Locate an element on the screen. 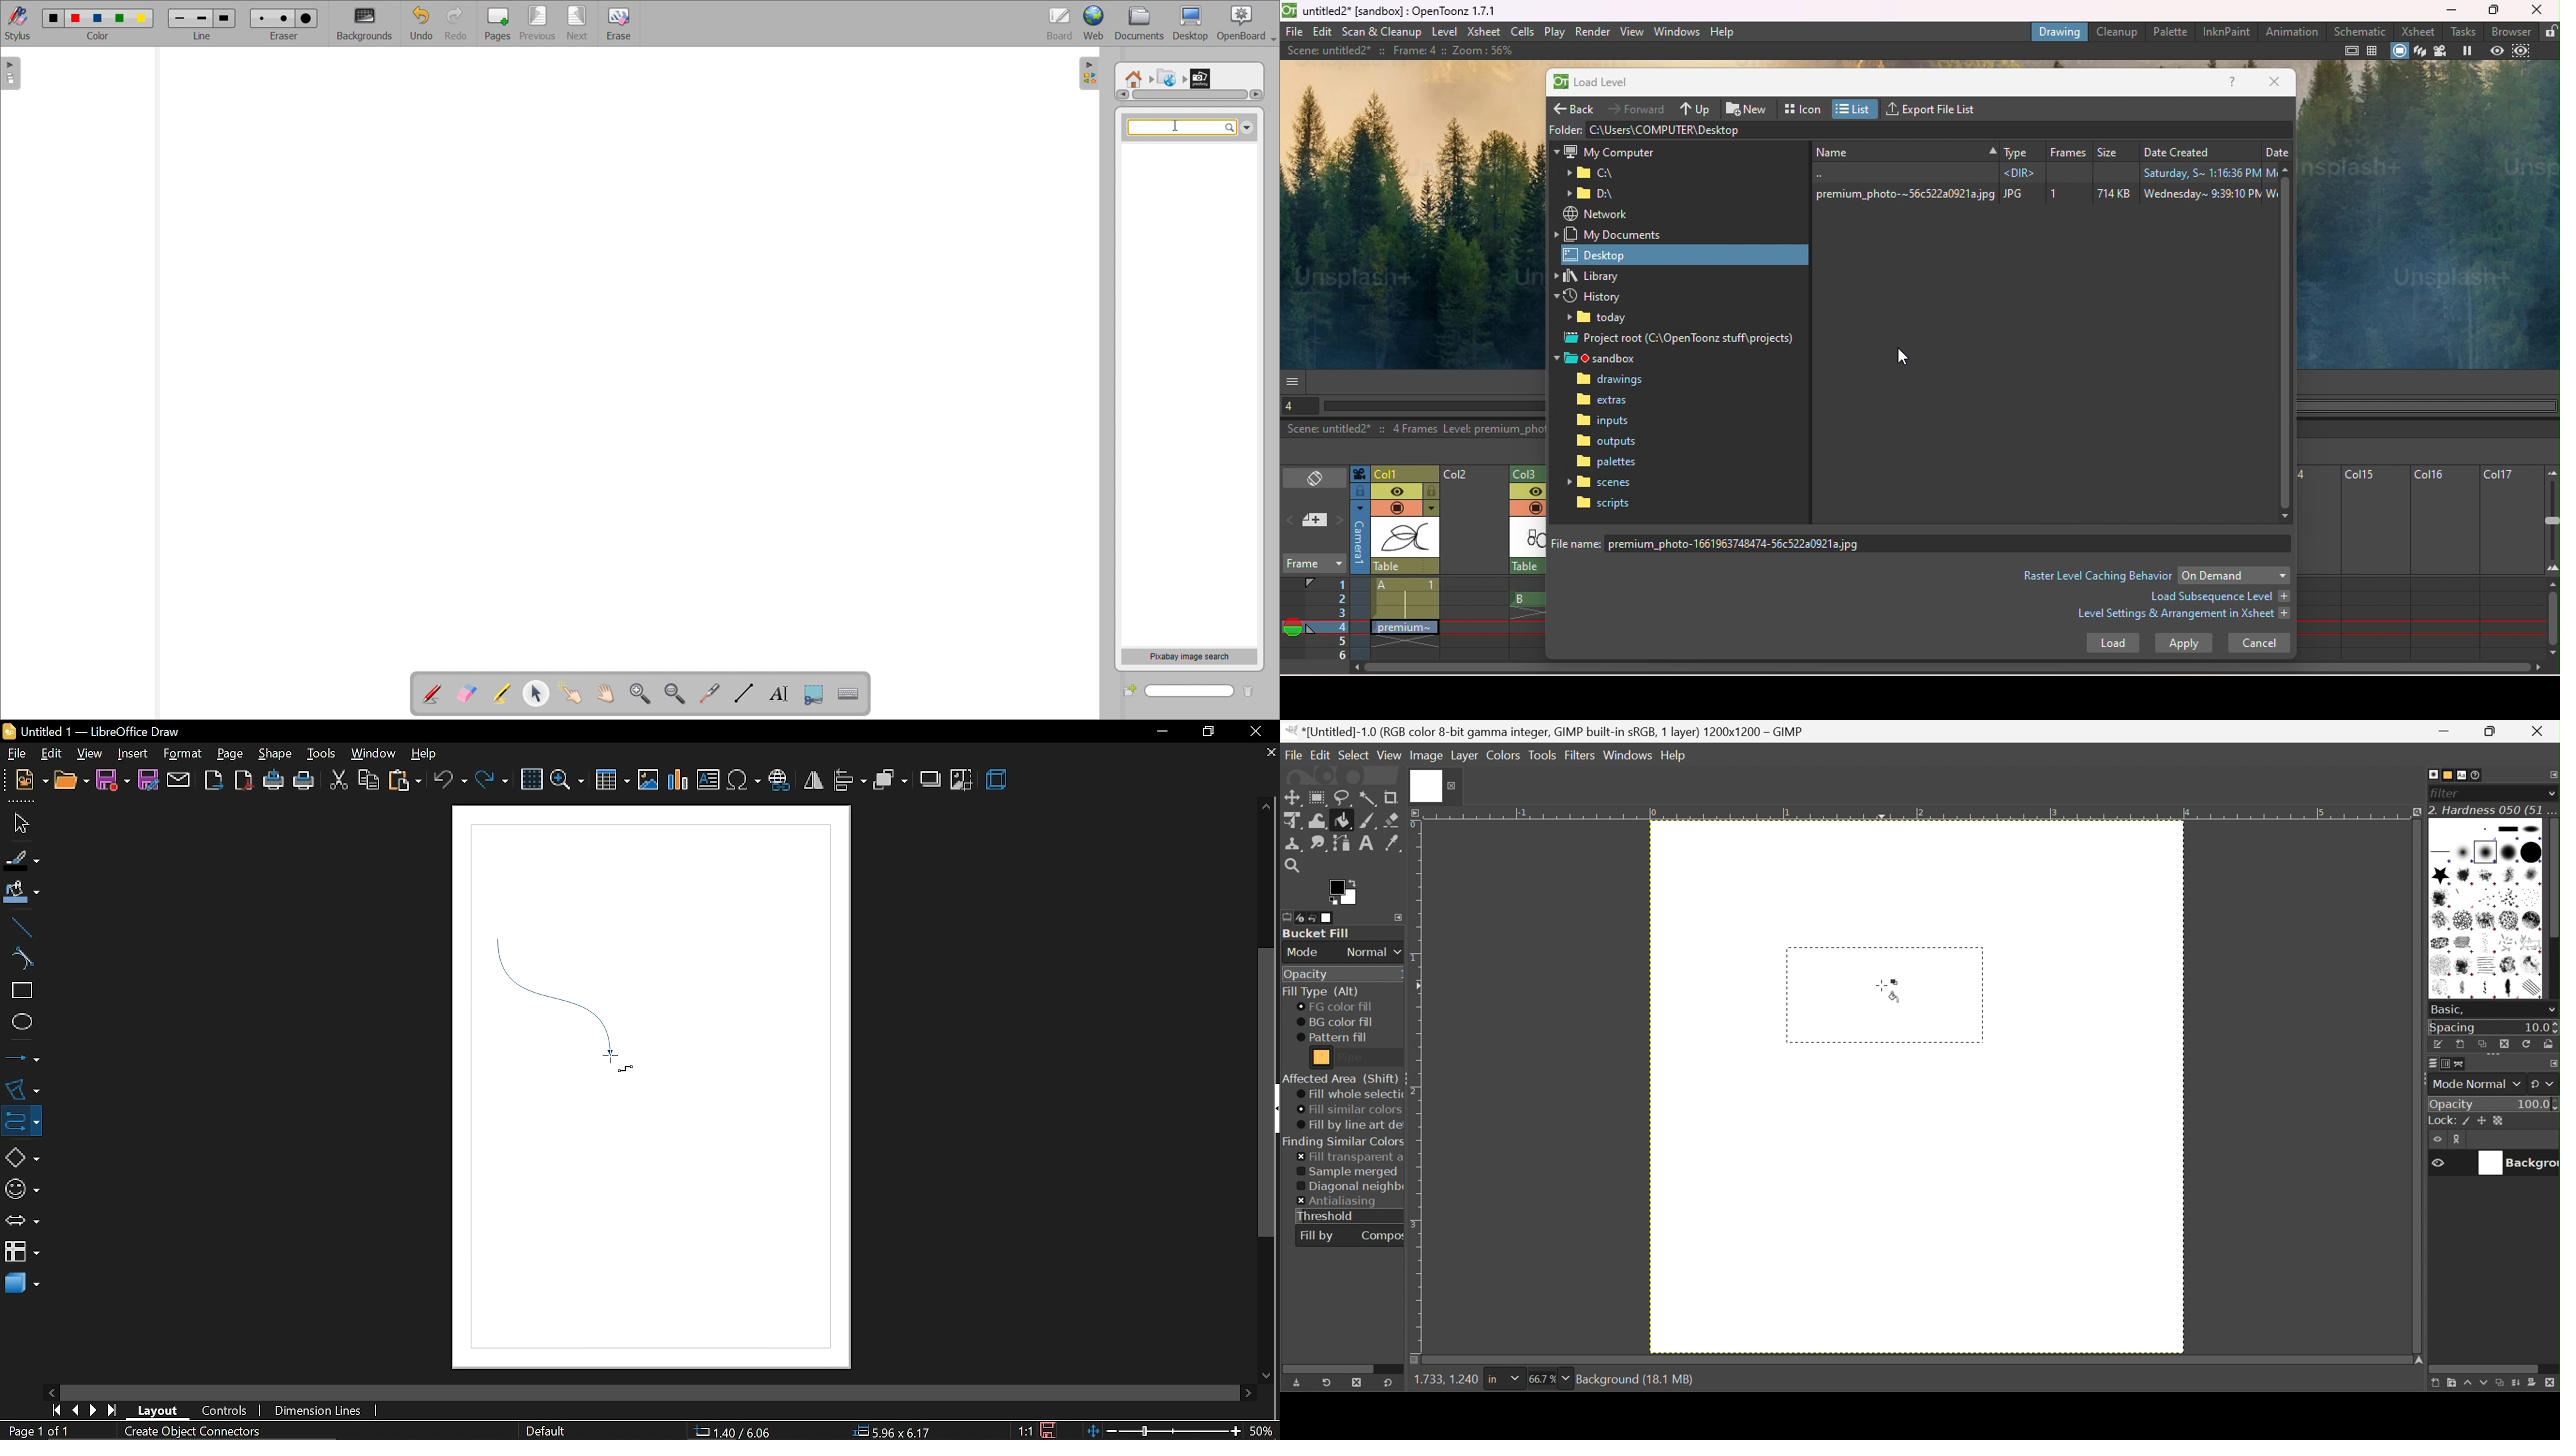 The width and height of the screenshot is (2576, 1456). Select is located at coordinates (1354, 753).